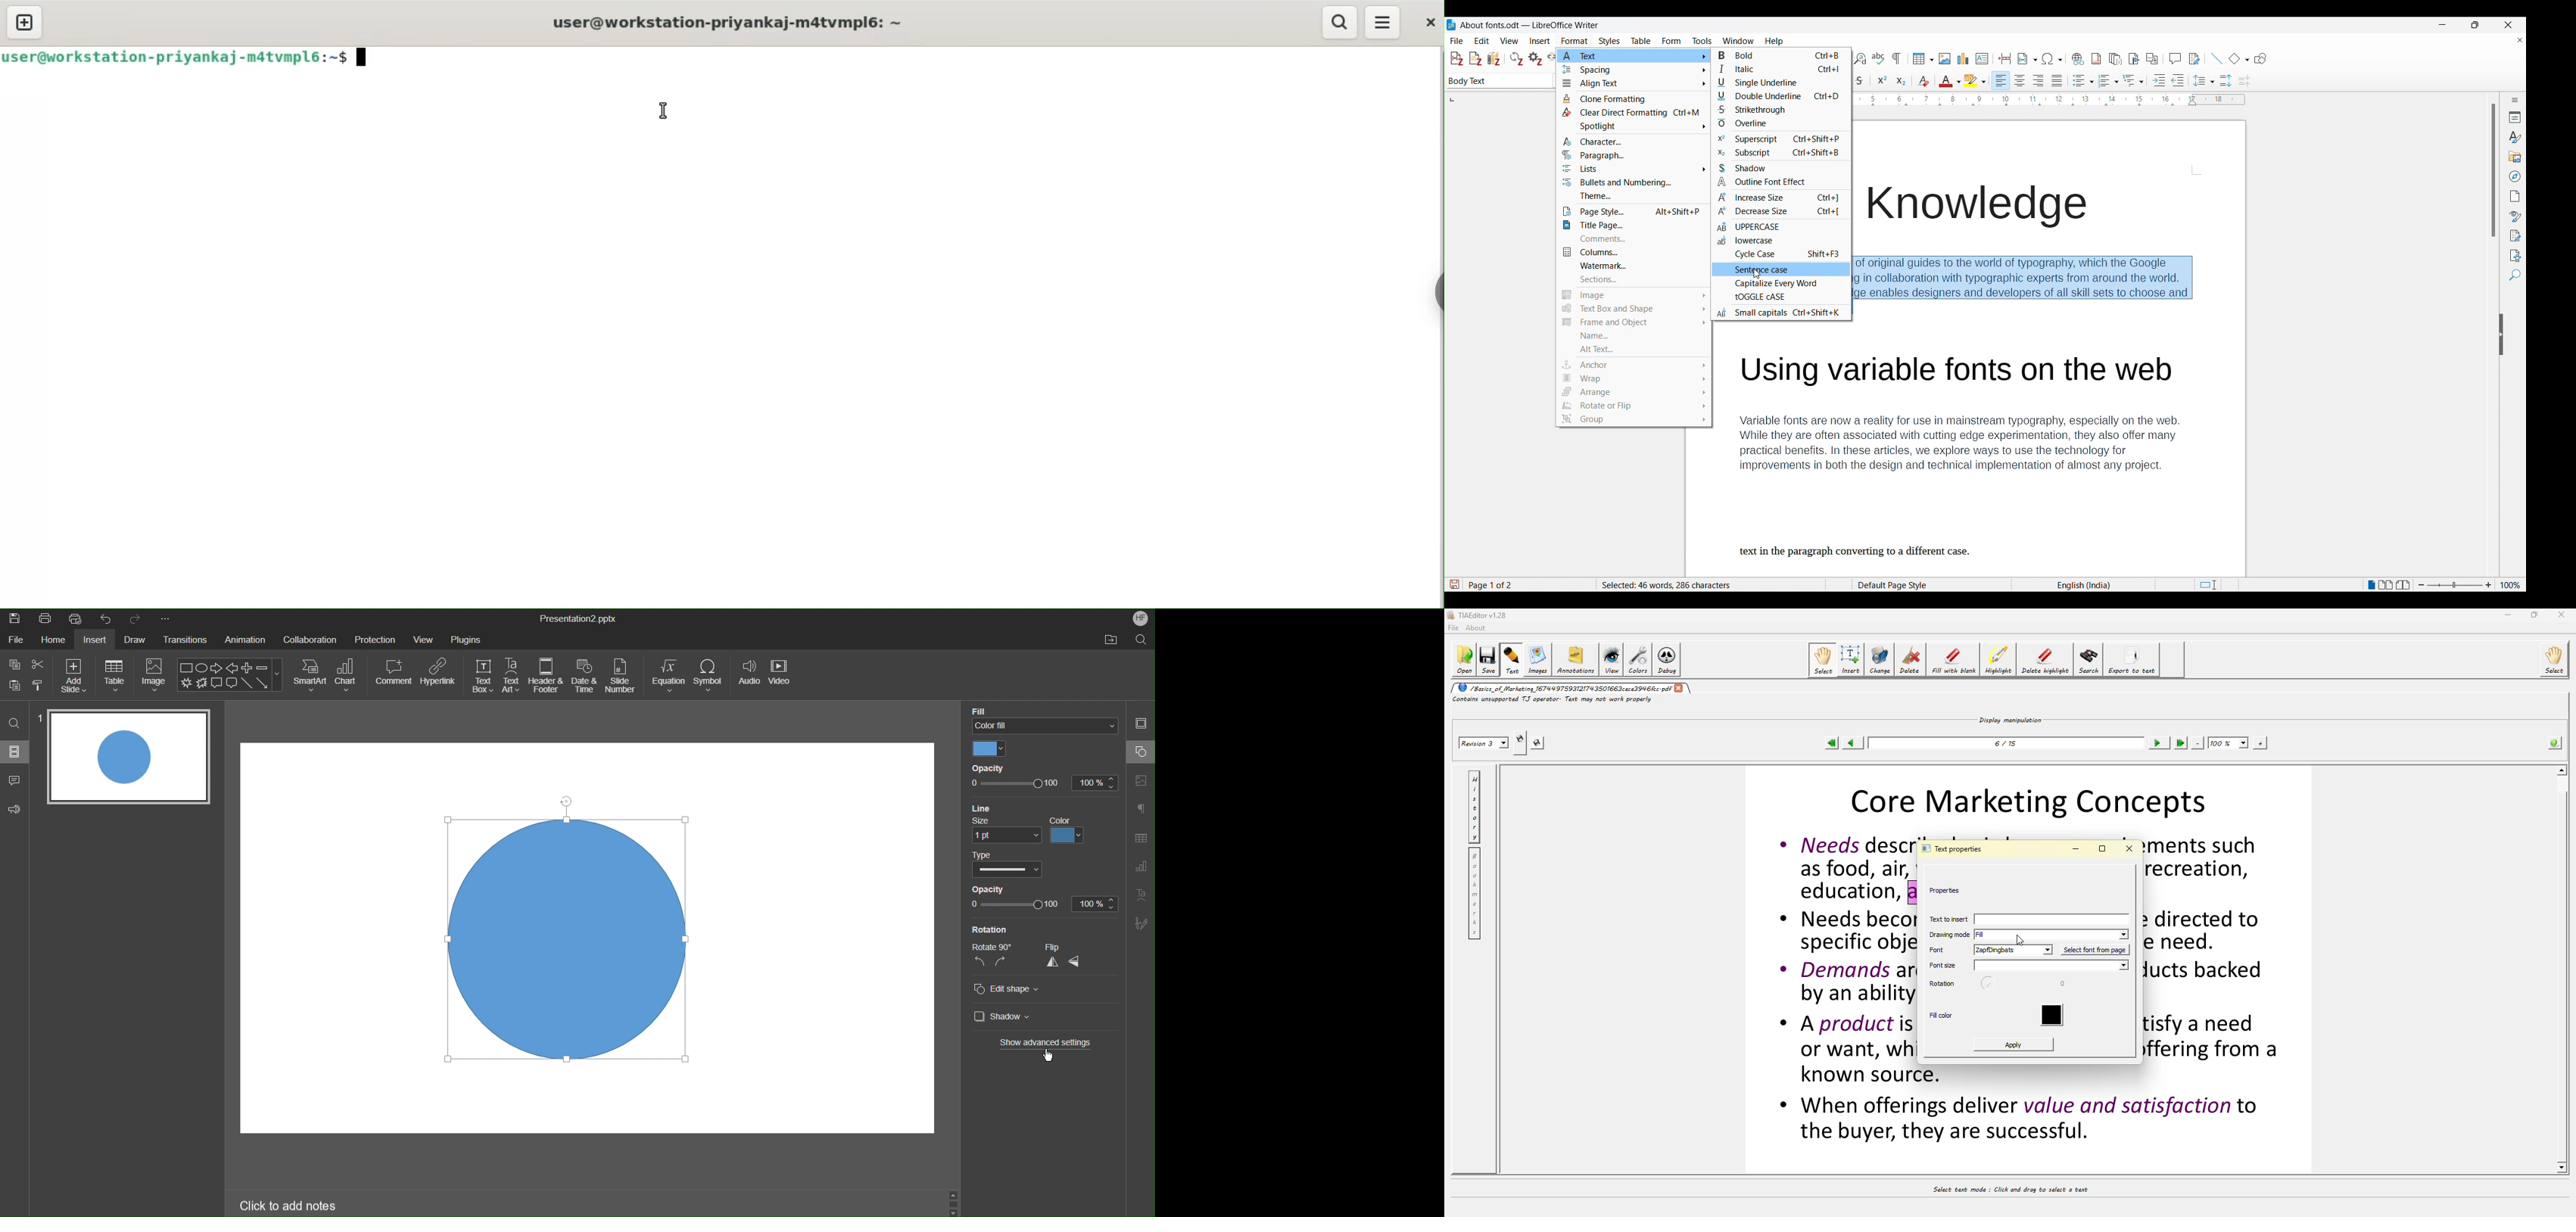  I want to click on text box and shape, so click(1633, 309).